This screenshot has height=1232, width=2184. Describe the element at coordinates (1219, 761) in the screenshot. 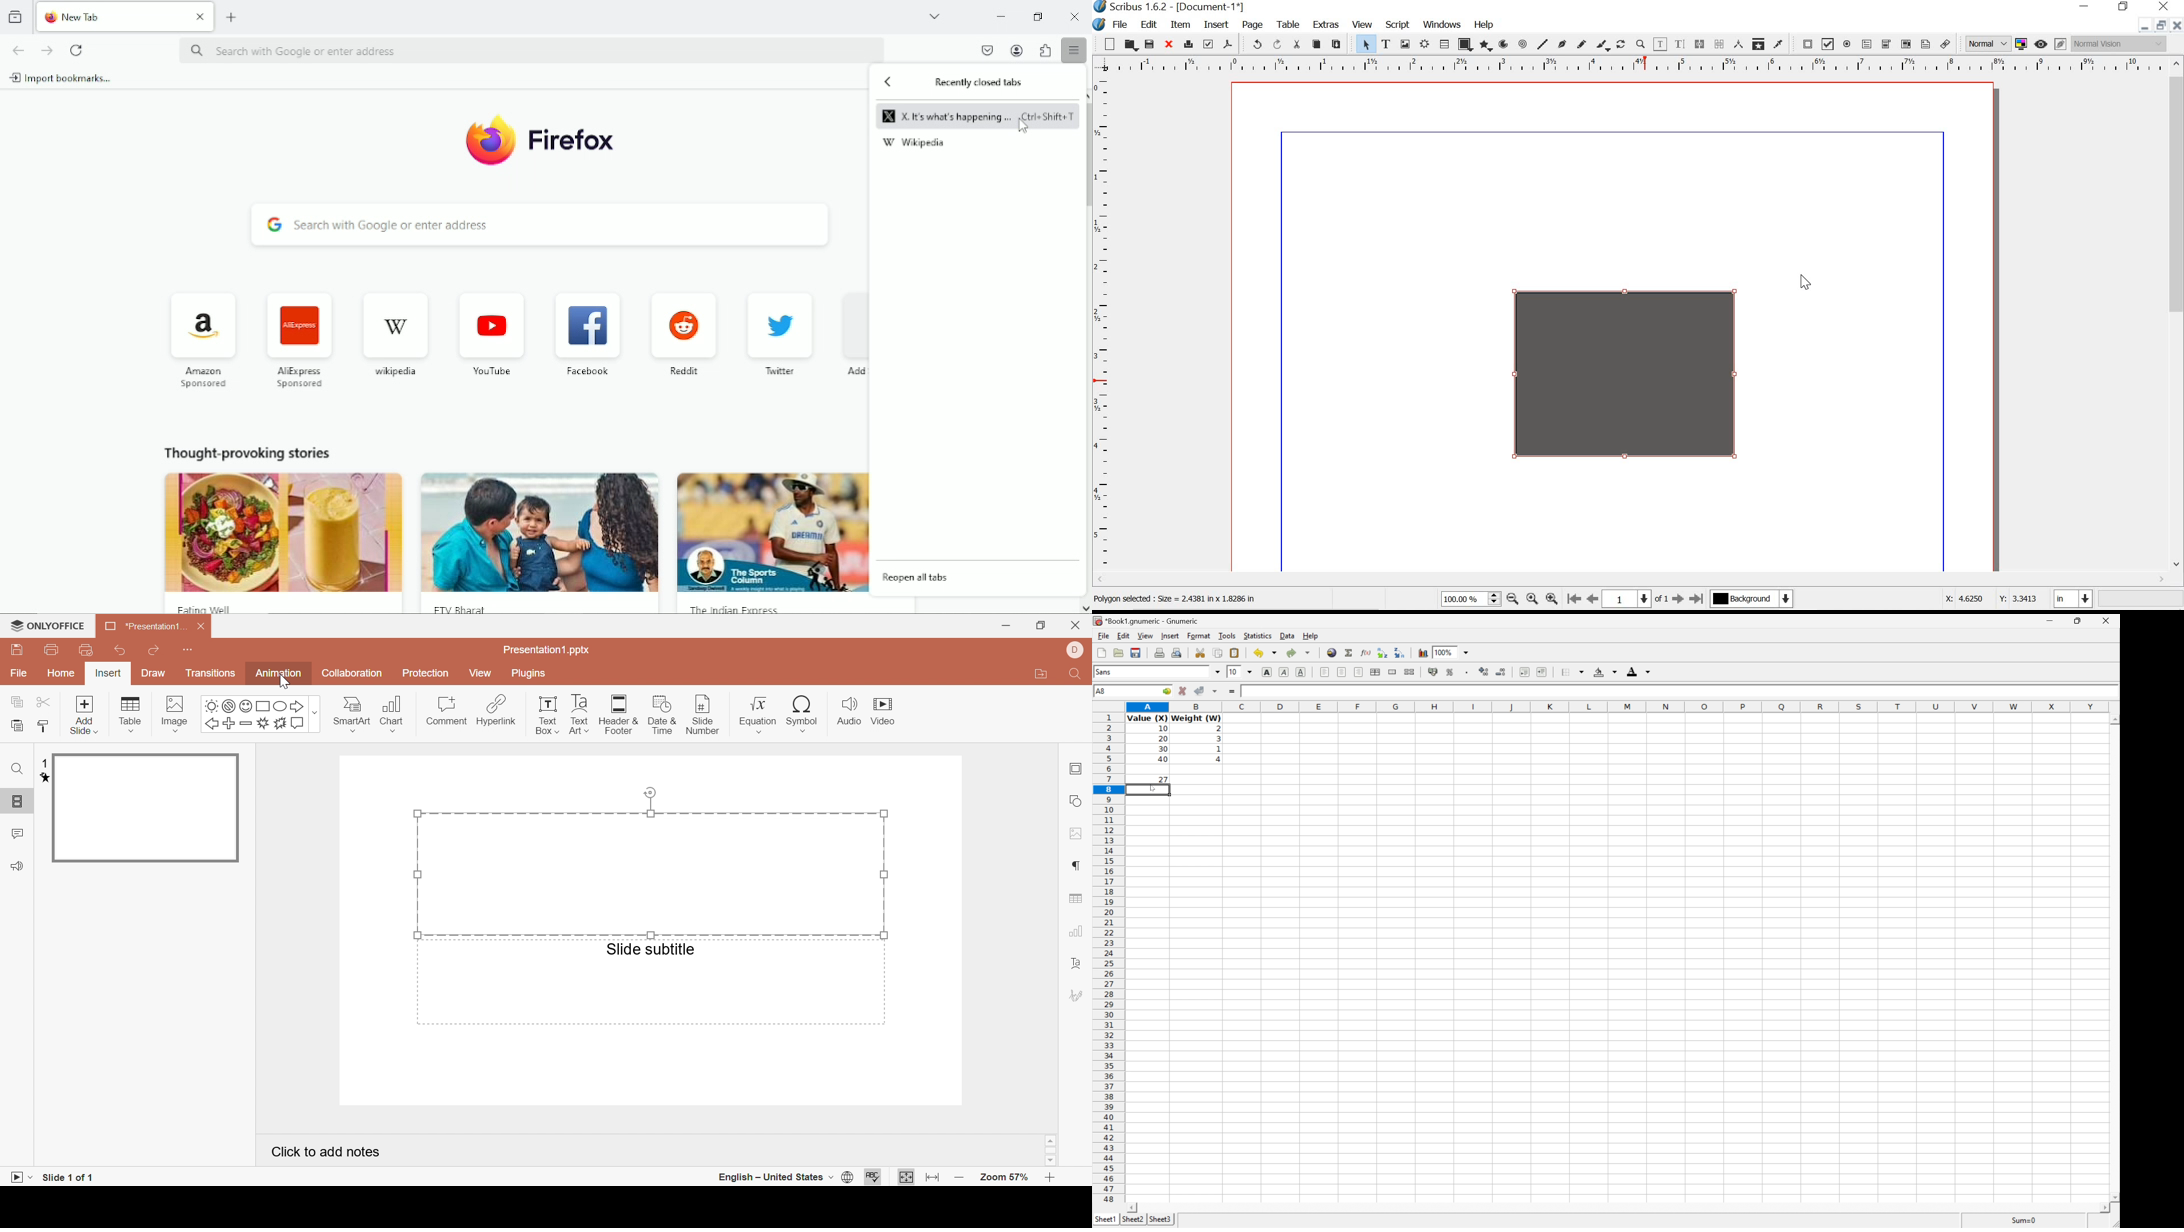

I see `4` at that location.